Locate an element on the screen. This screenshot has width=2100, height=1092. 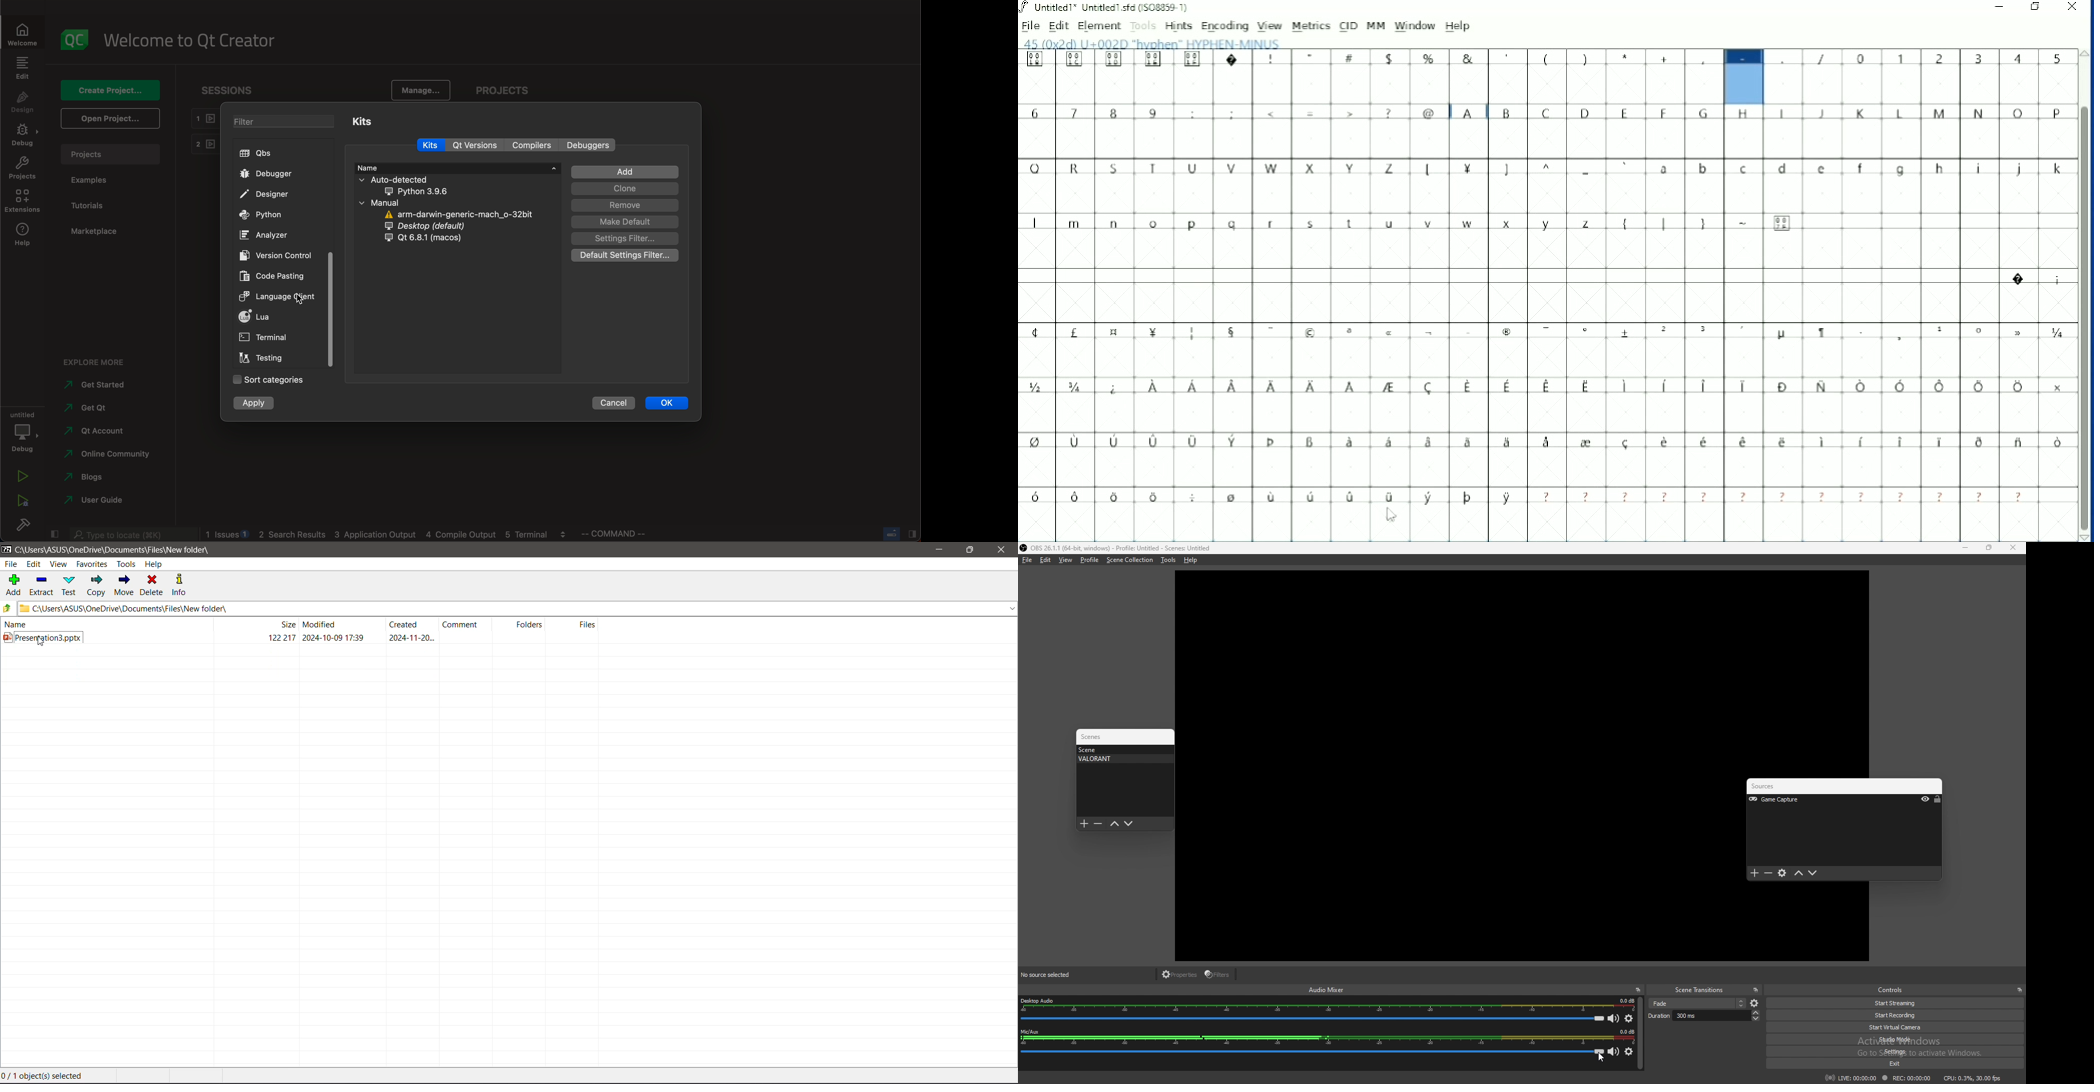
mic/aux settings is located at coordinates (1629, 1052).